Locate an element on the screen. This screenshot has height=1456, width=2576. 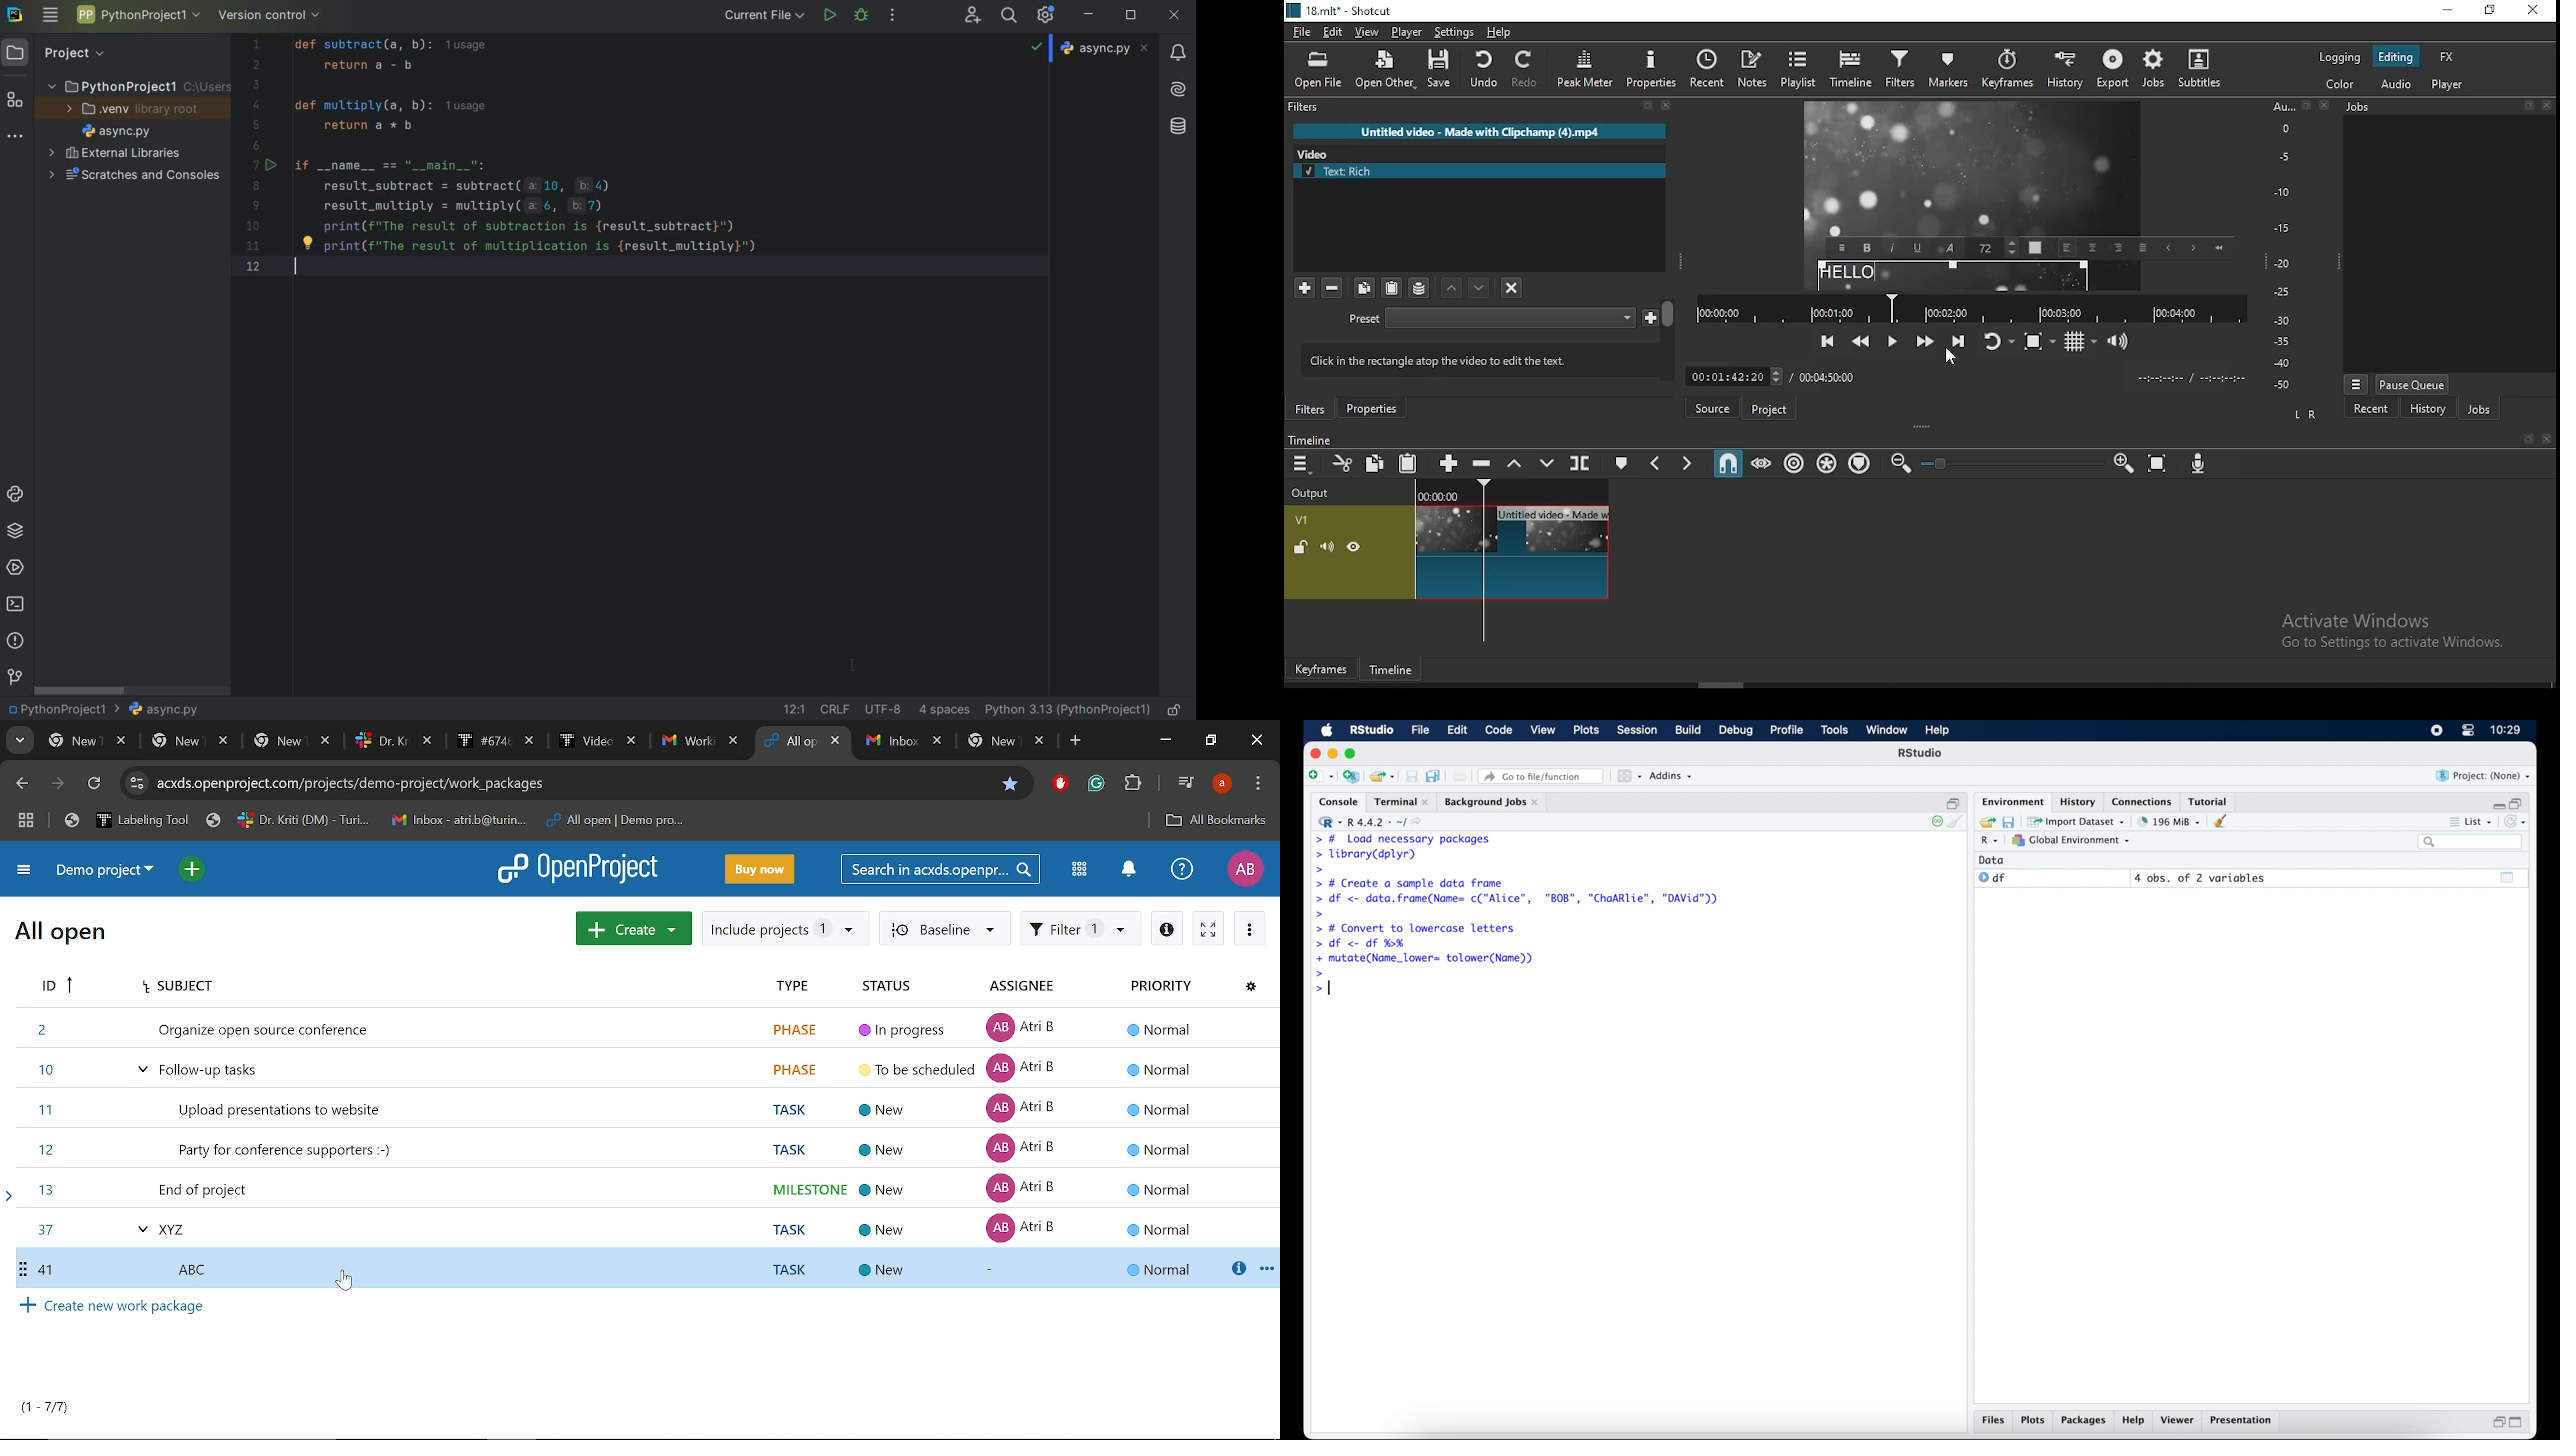
history is located at coordinates (2427, 408).